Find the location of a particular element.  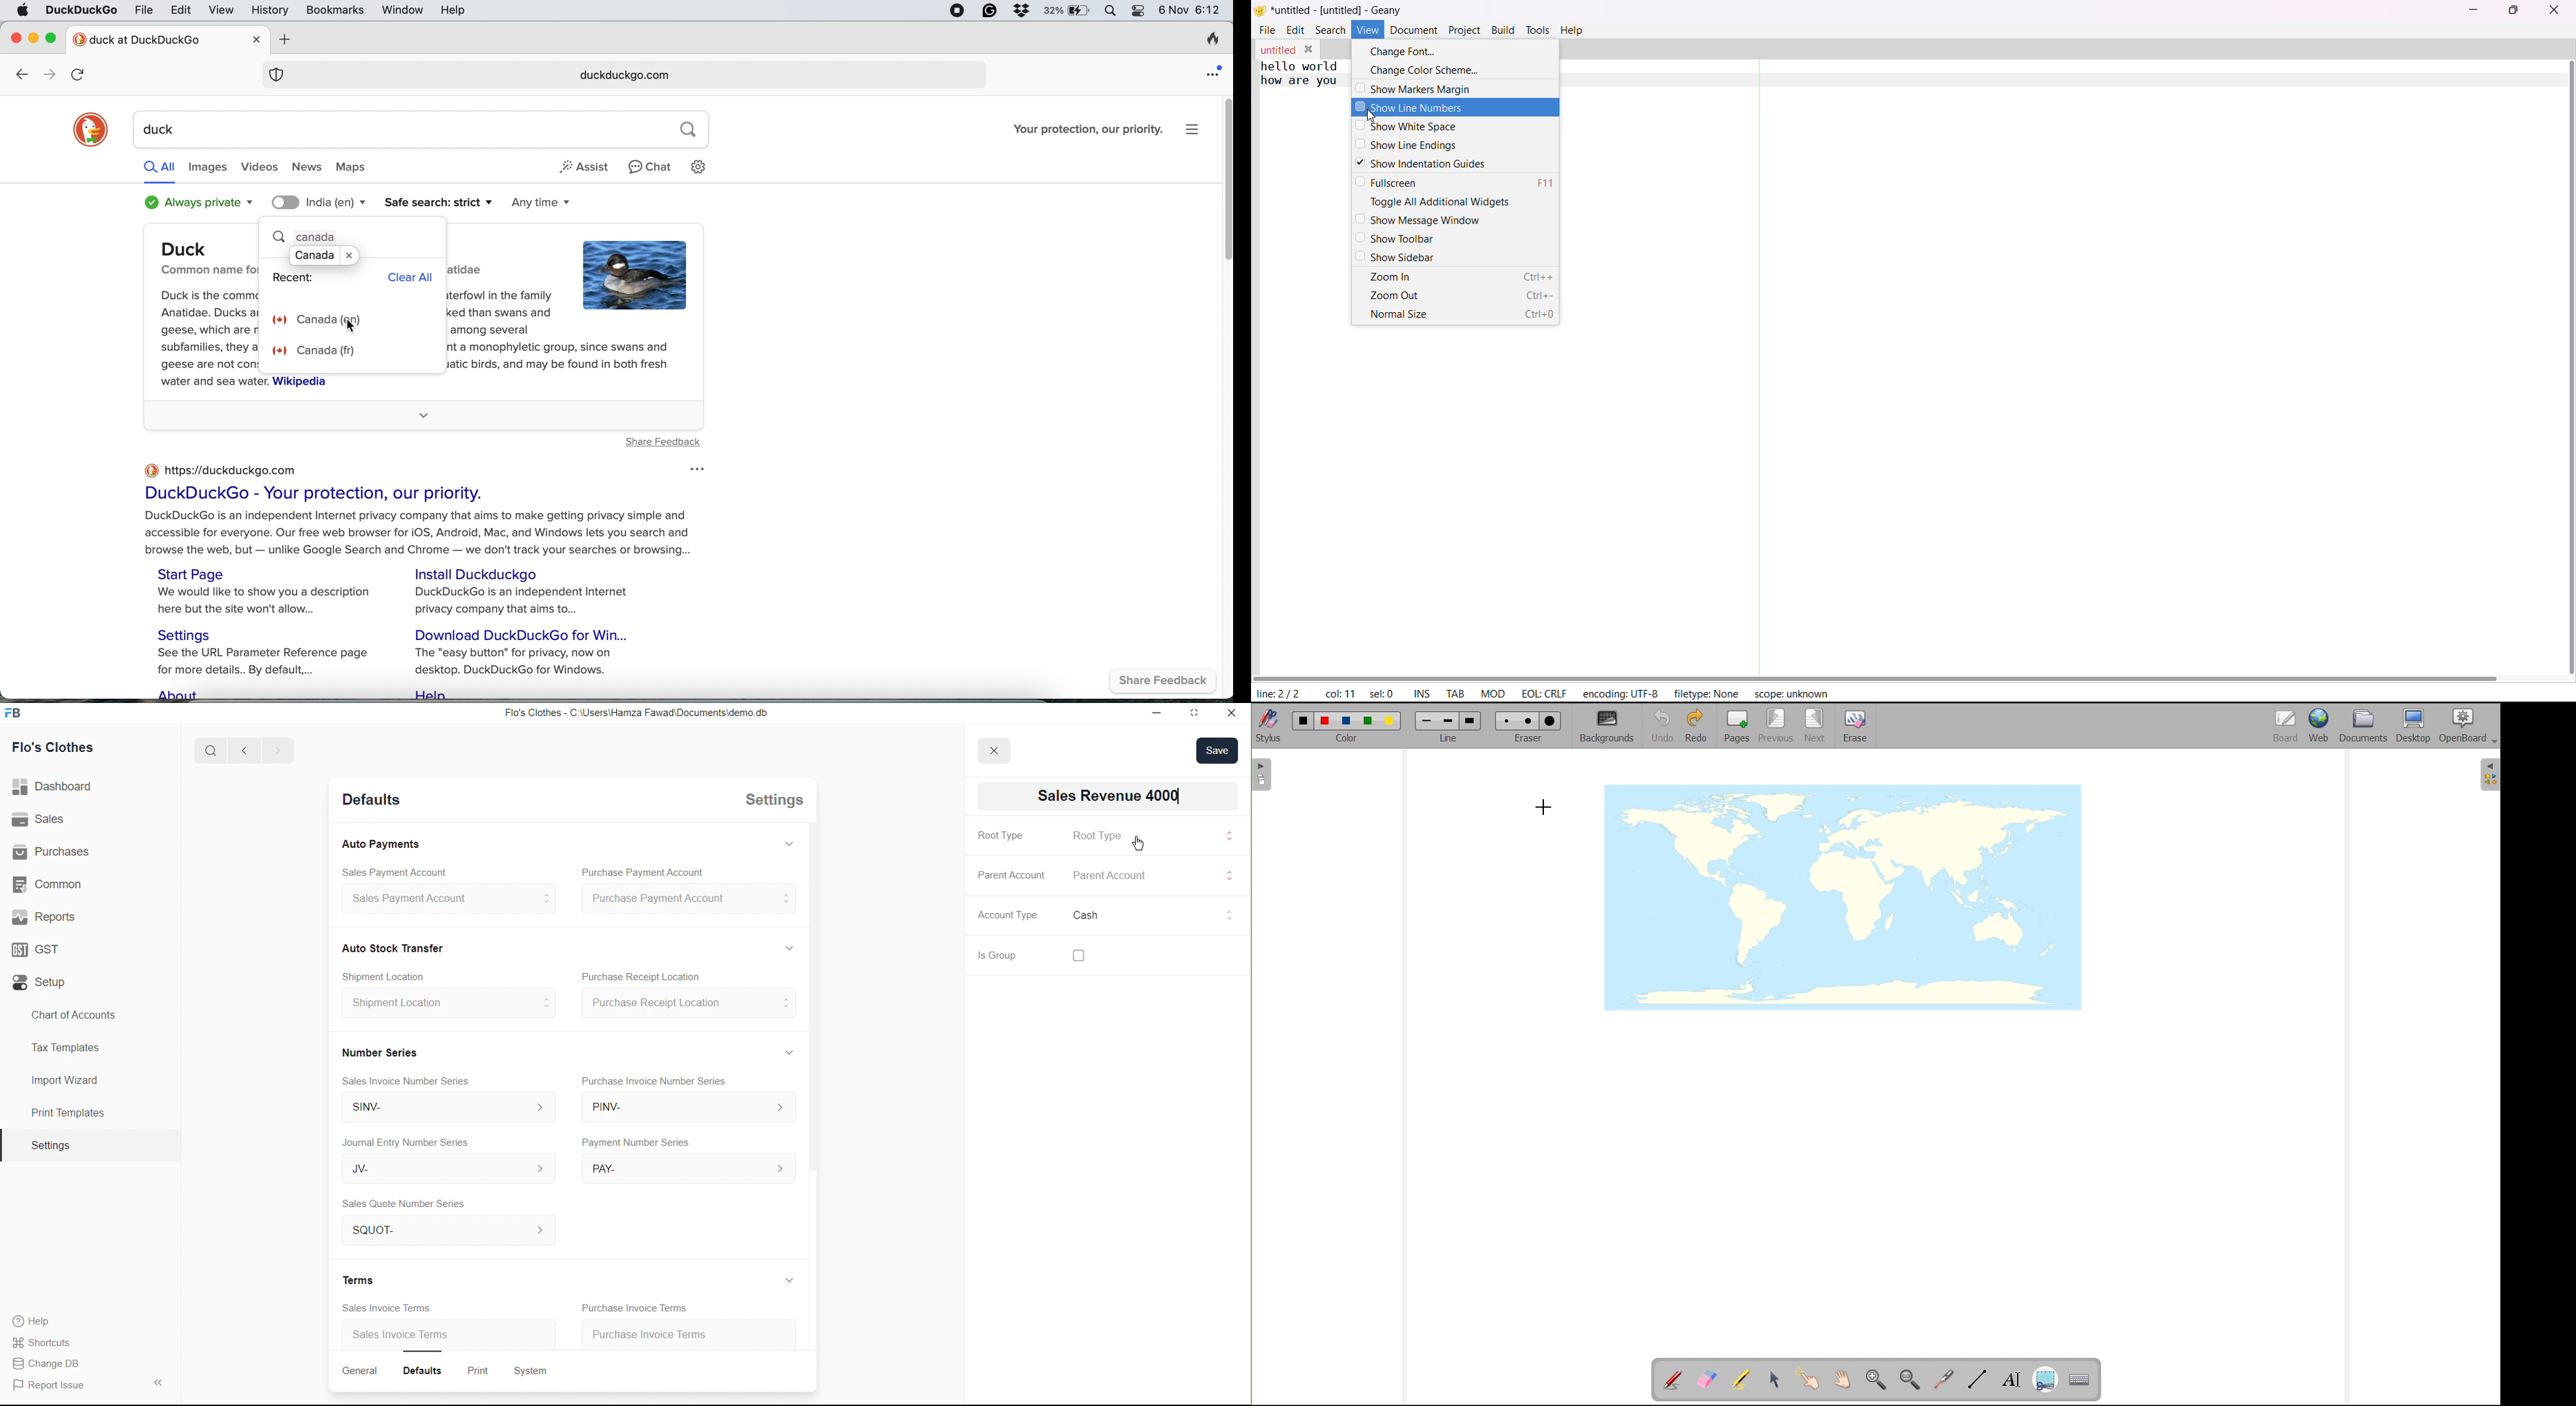

GST is located at coordinates (40, 946).